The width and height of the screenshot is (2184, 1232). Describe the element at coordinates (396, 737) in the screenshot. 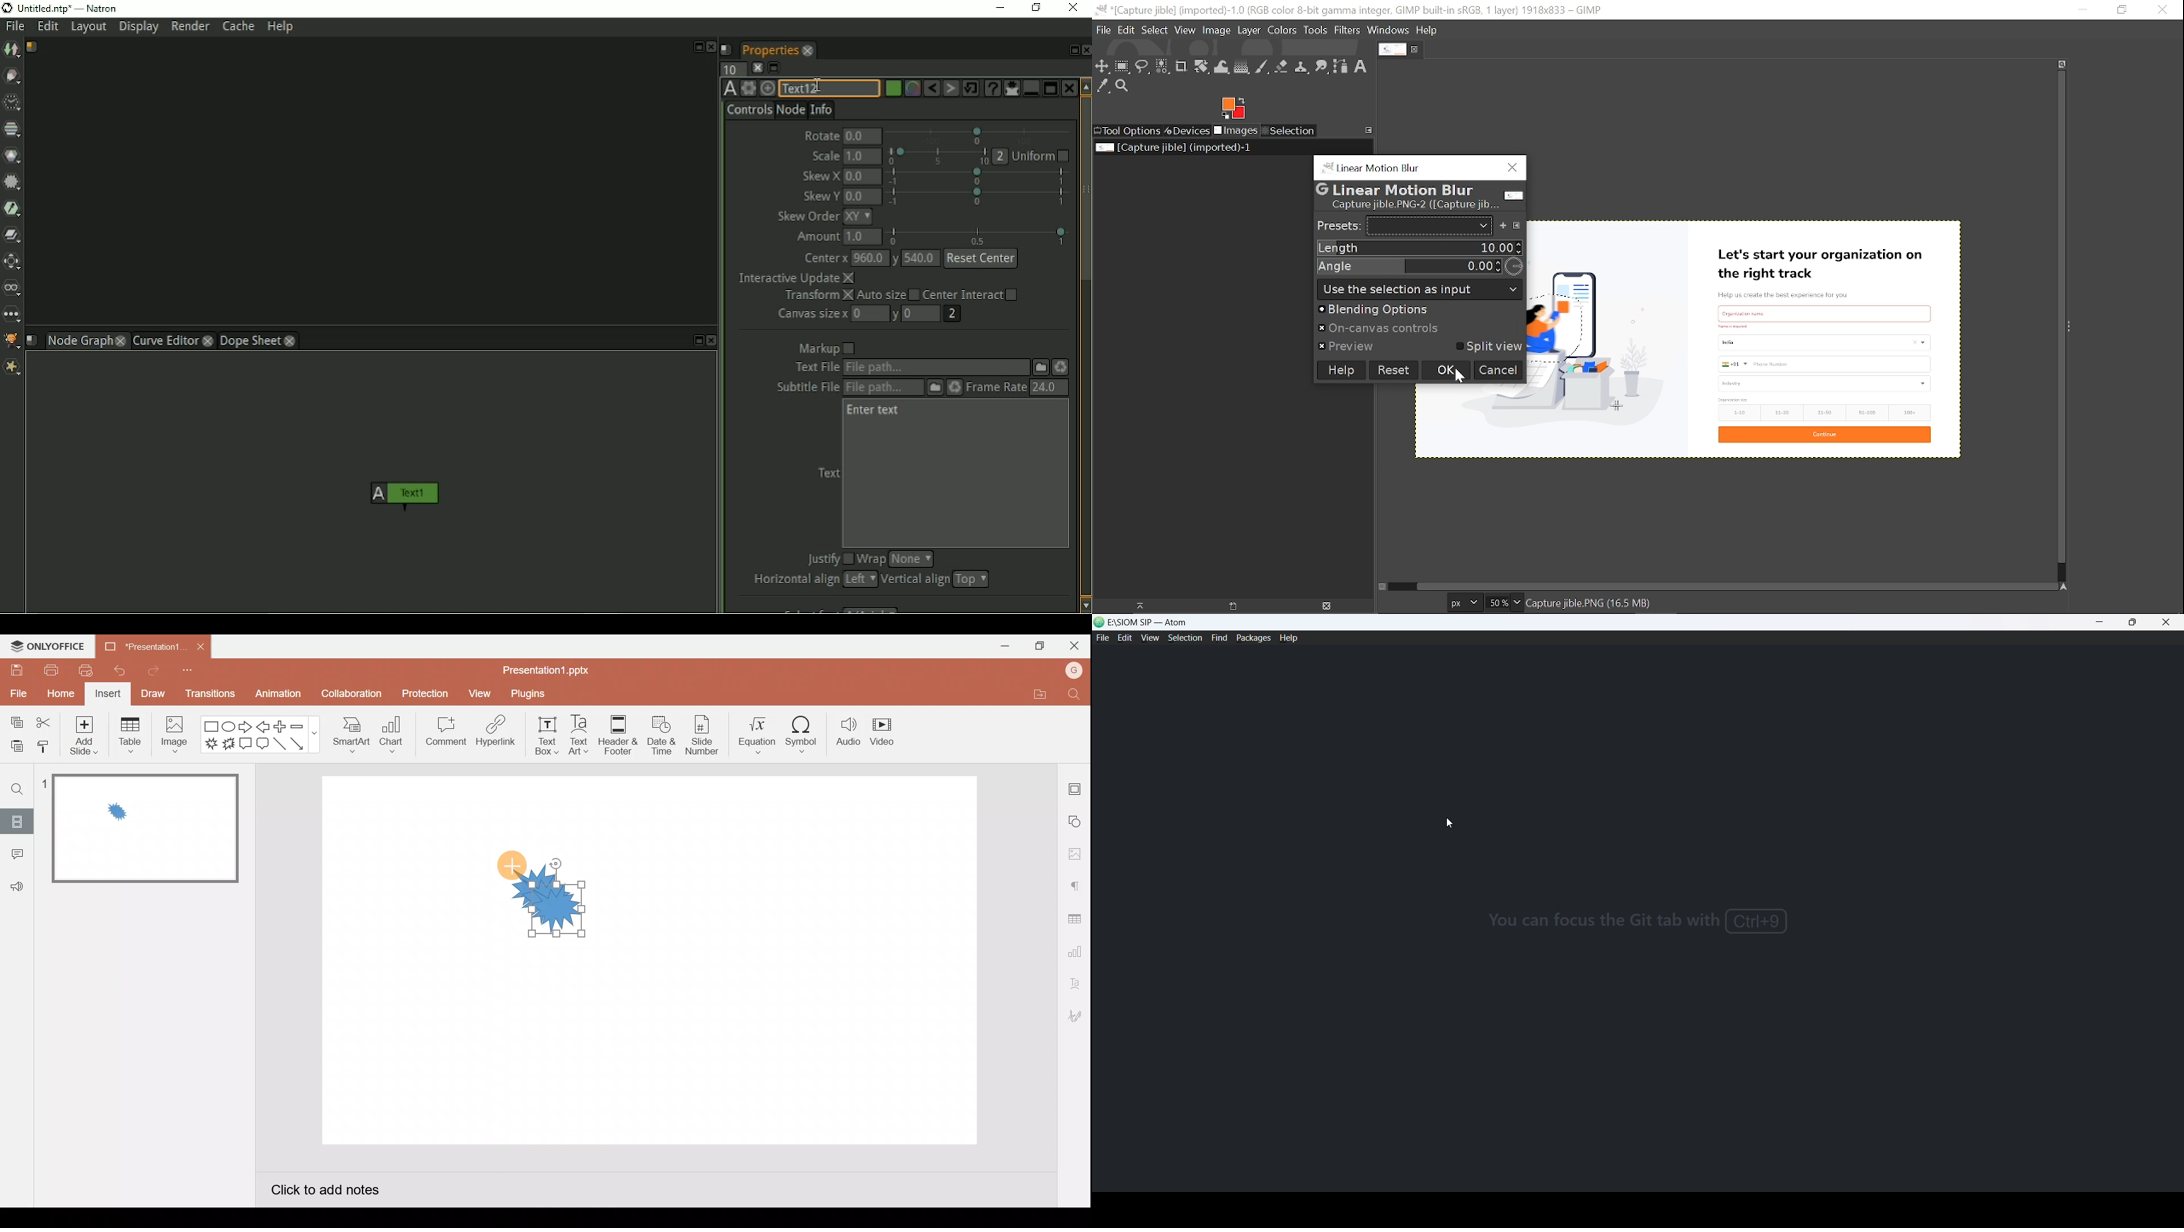

I see `Chart` at that location.